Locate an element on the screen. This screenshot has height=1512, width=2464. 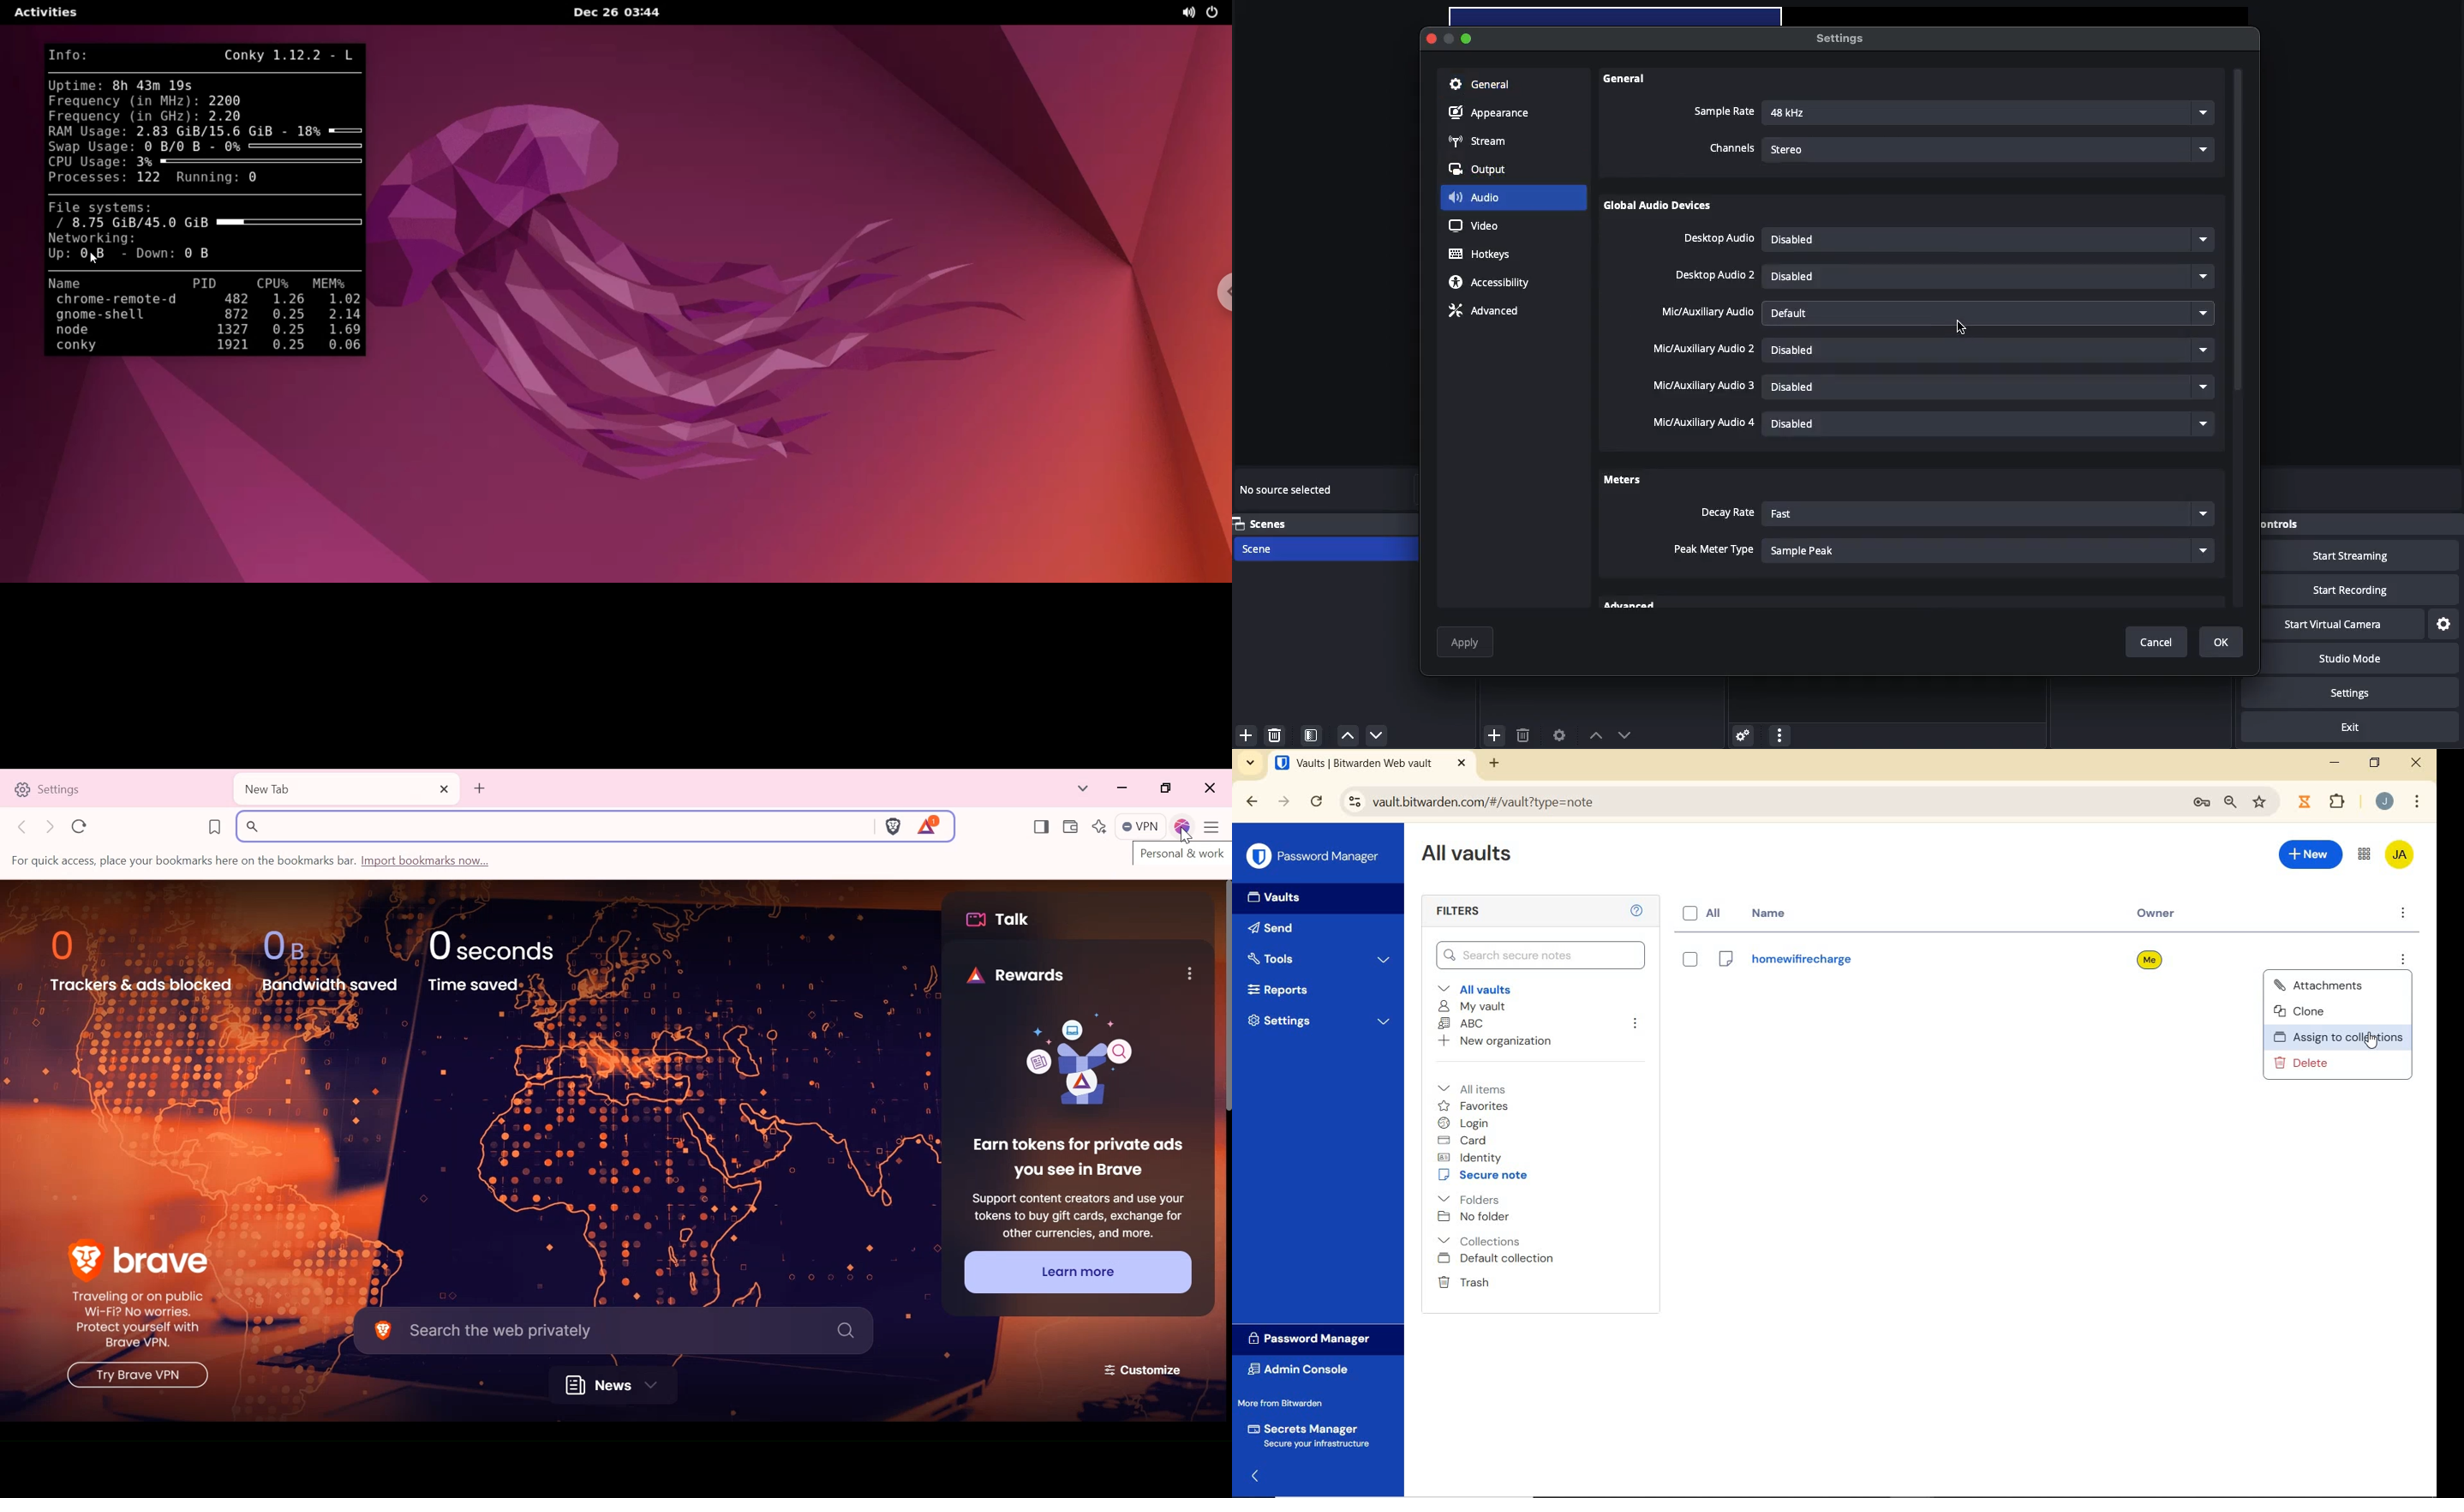
Decay rate is located at coordinates (1726, 513).